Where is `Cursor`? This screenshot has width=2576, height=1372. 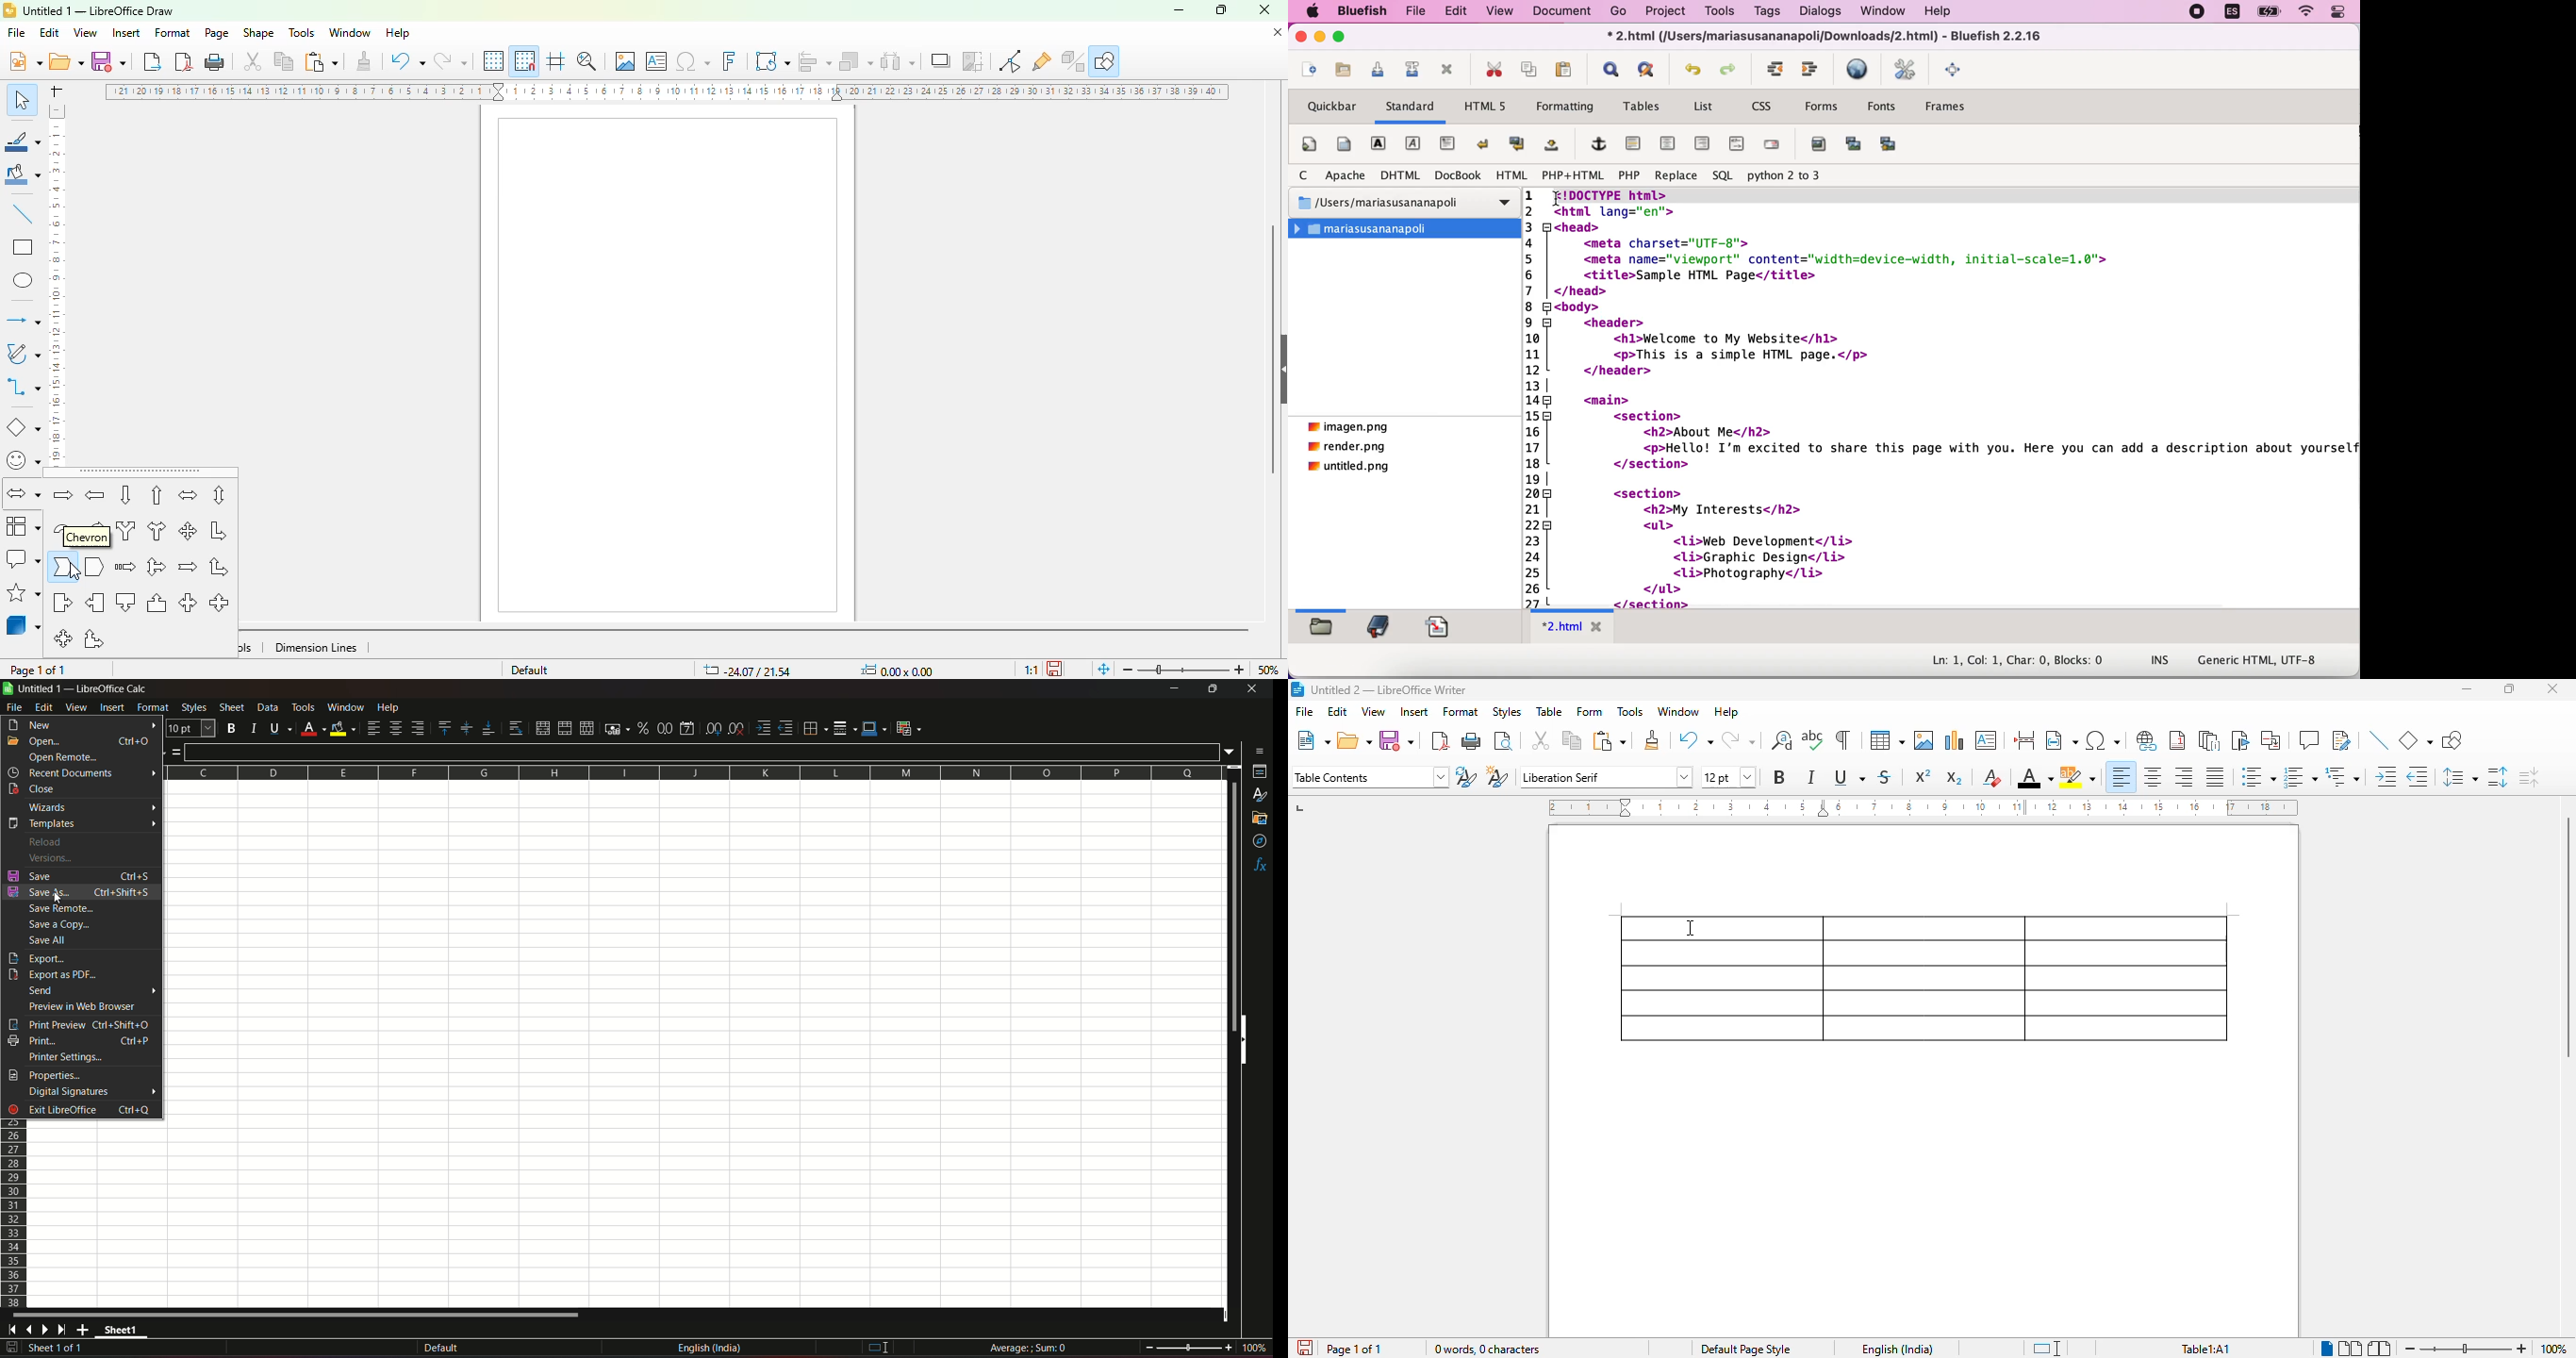 Cursor is located at coordinates (57, 898).